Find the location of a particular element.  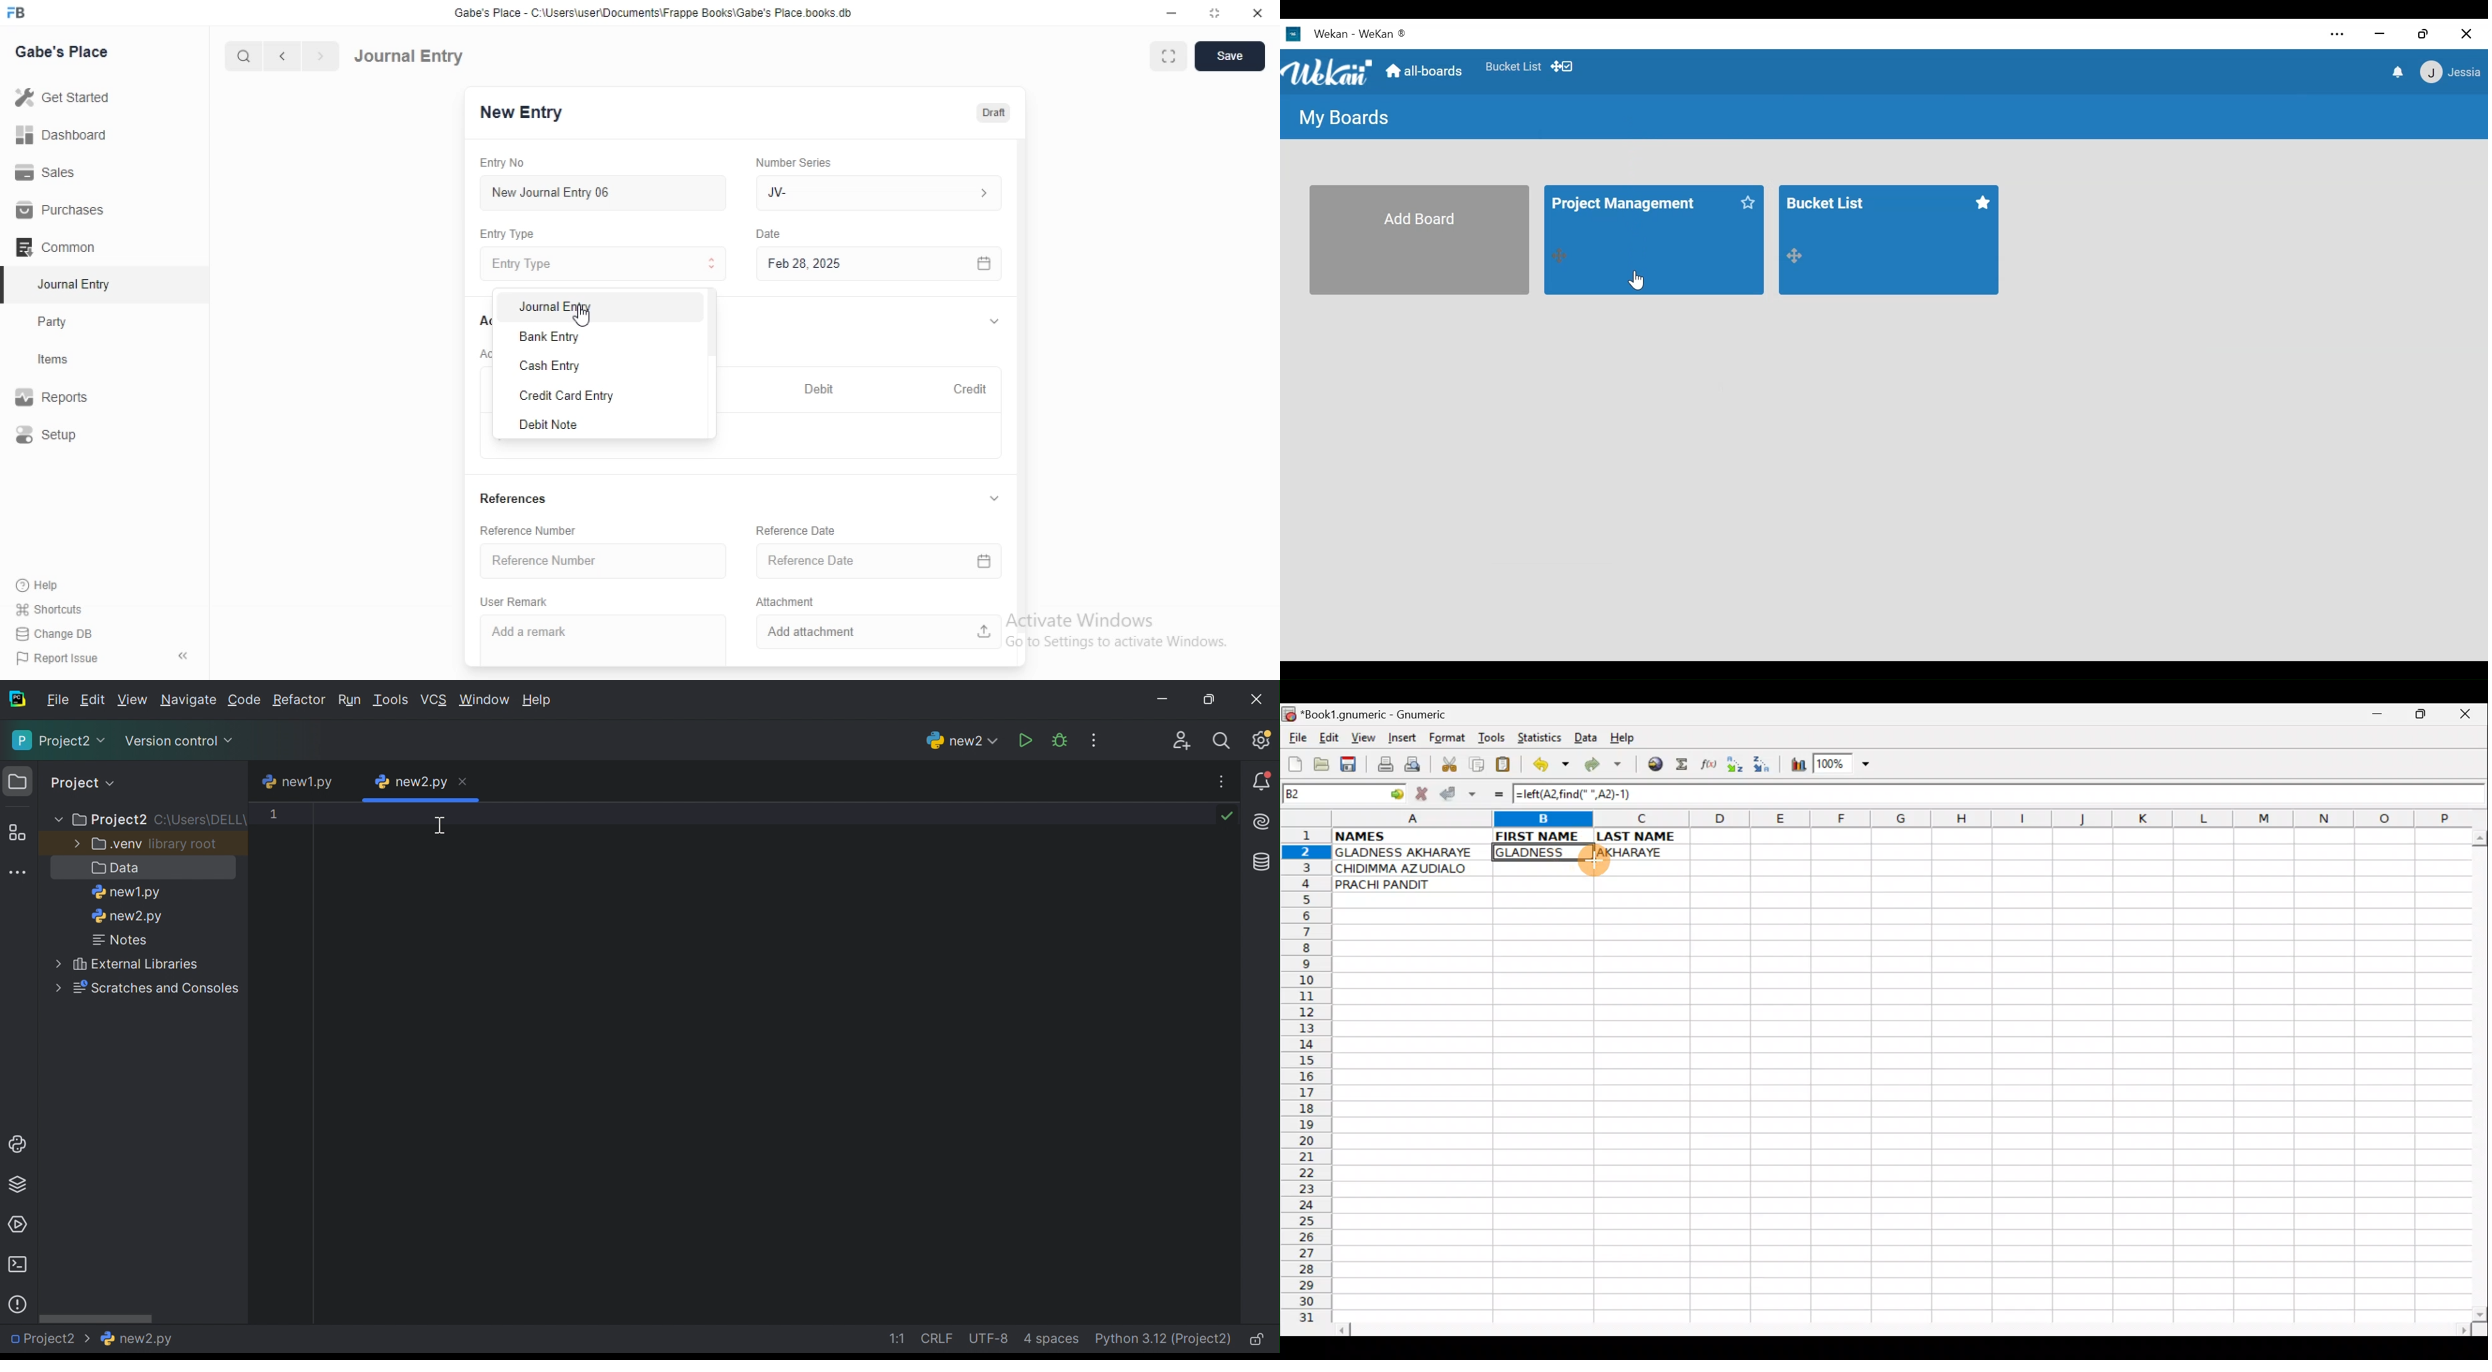

Notifications is located at coordinates (1262, 782).